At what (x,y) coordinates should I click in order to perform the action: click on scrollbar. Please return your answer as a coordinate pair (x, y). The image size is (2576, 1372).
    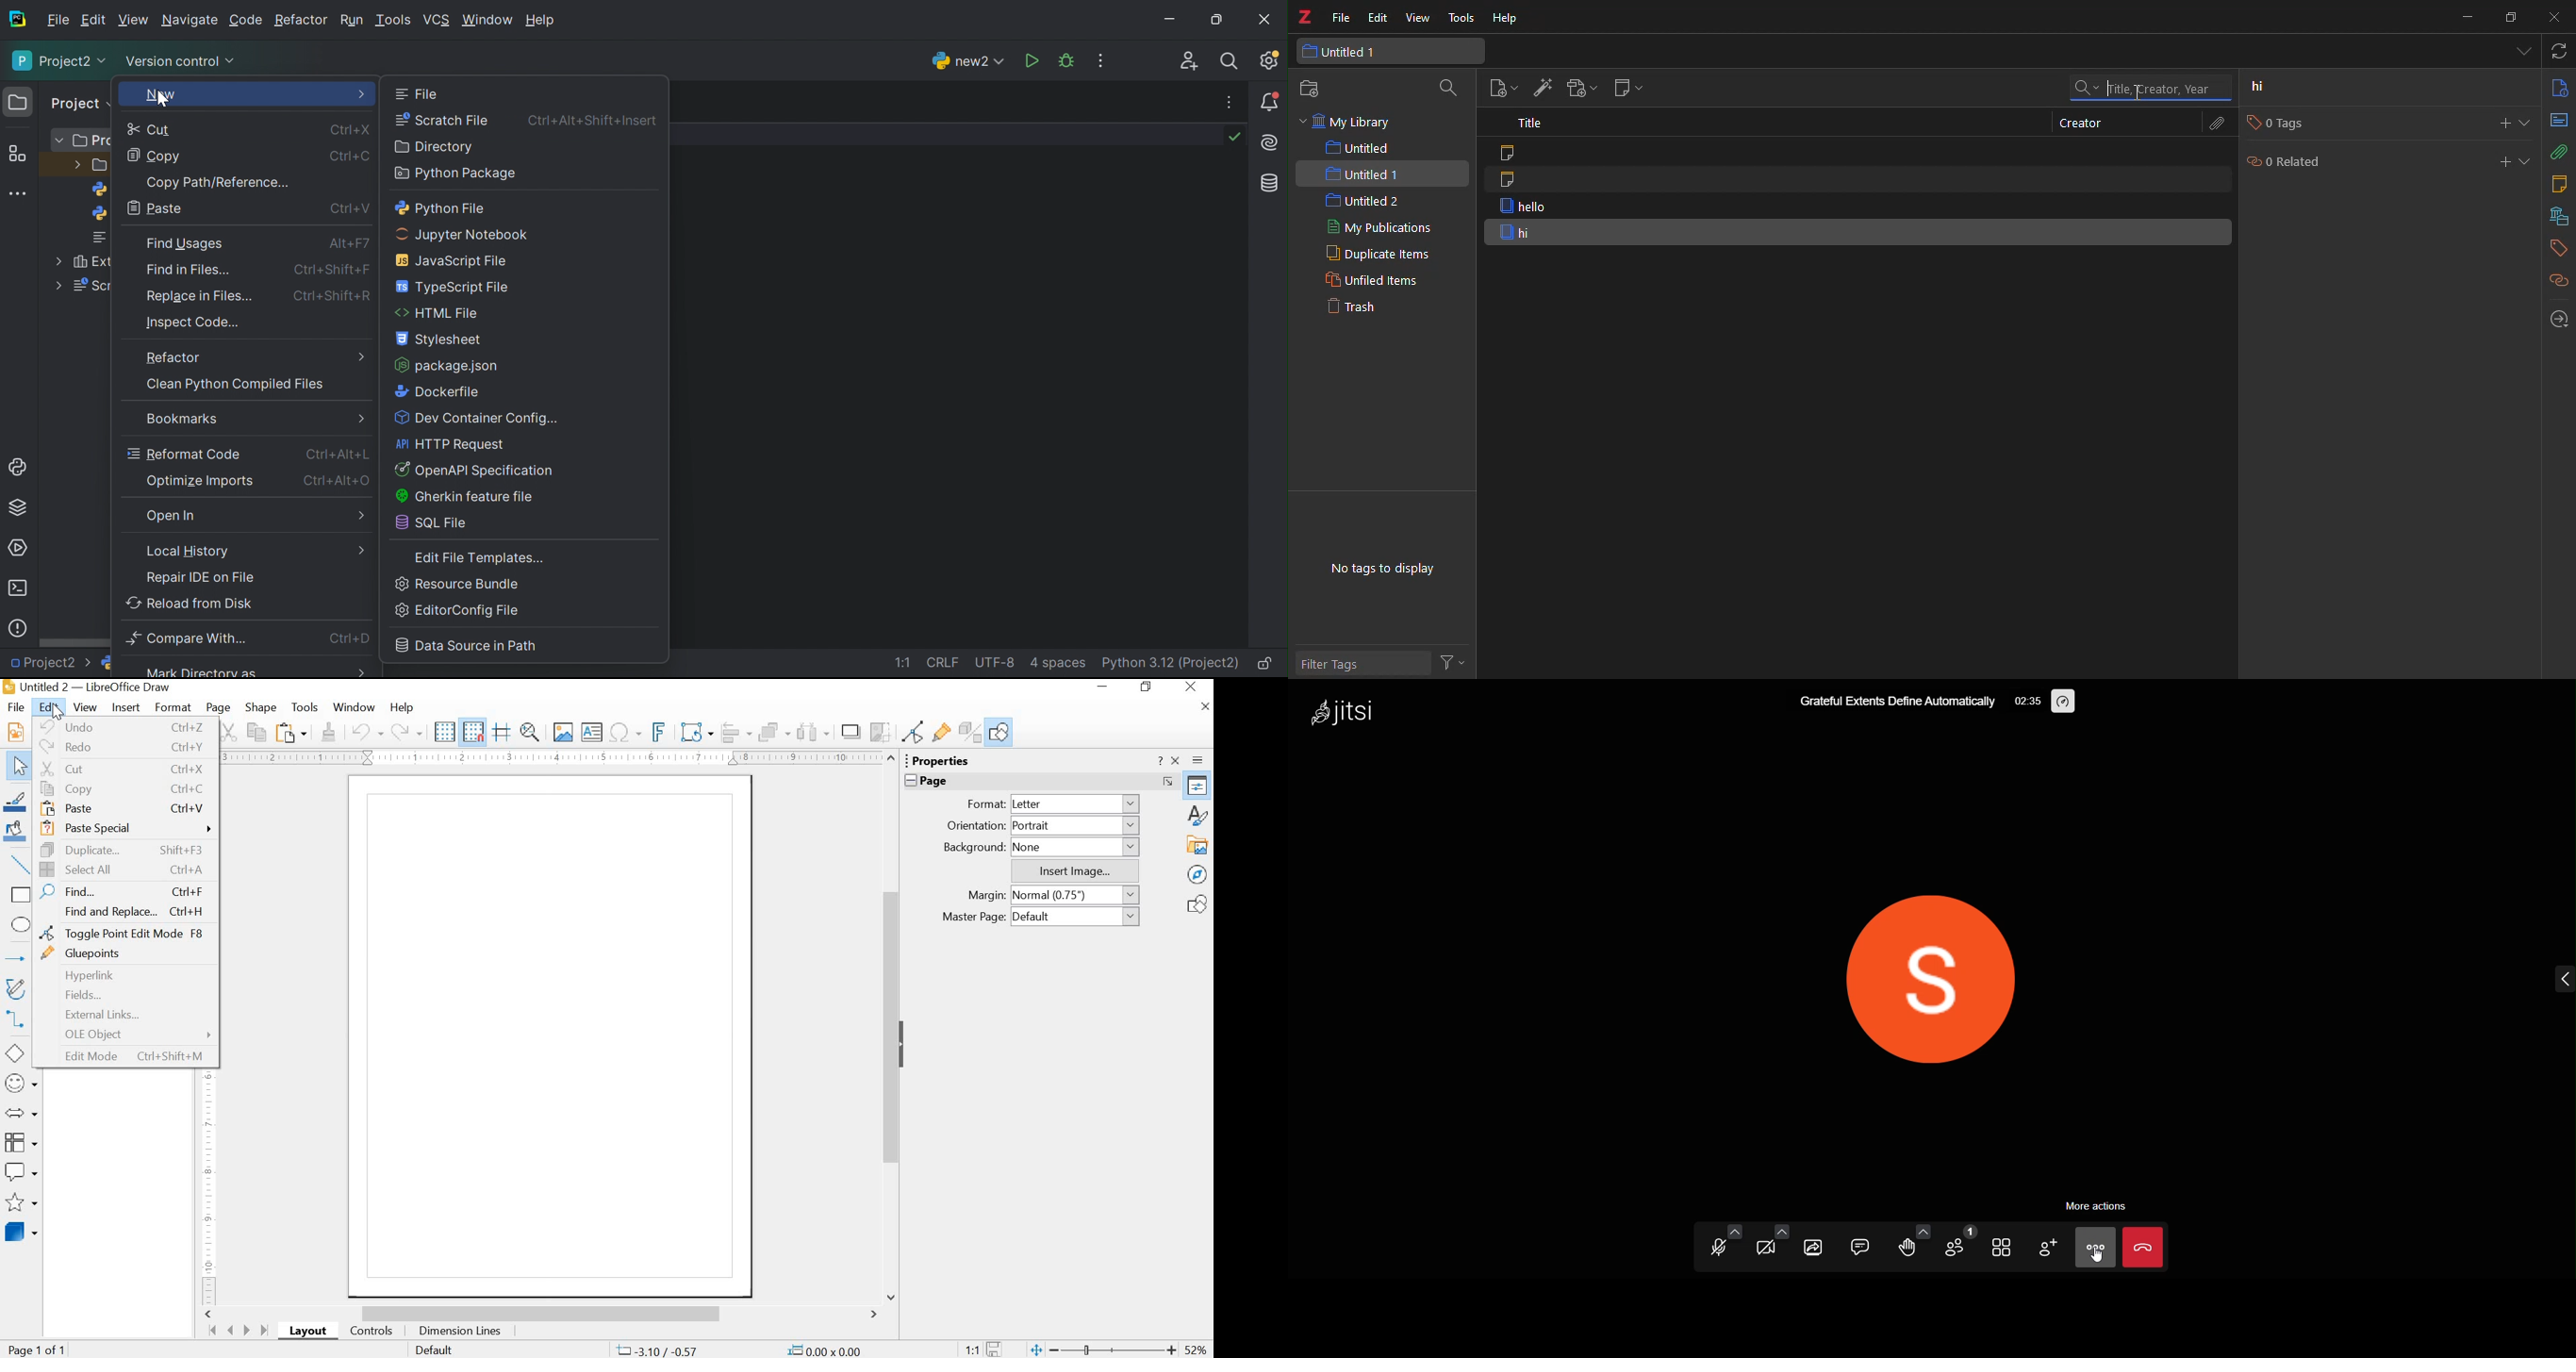
    Looking at the image, I should click on (542, 1312).